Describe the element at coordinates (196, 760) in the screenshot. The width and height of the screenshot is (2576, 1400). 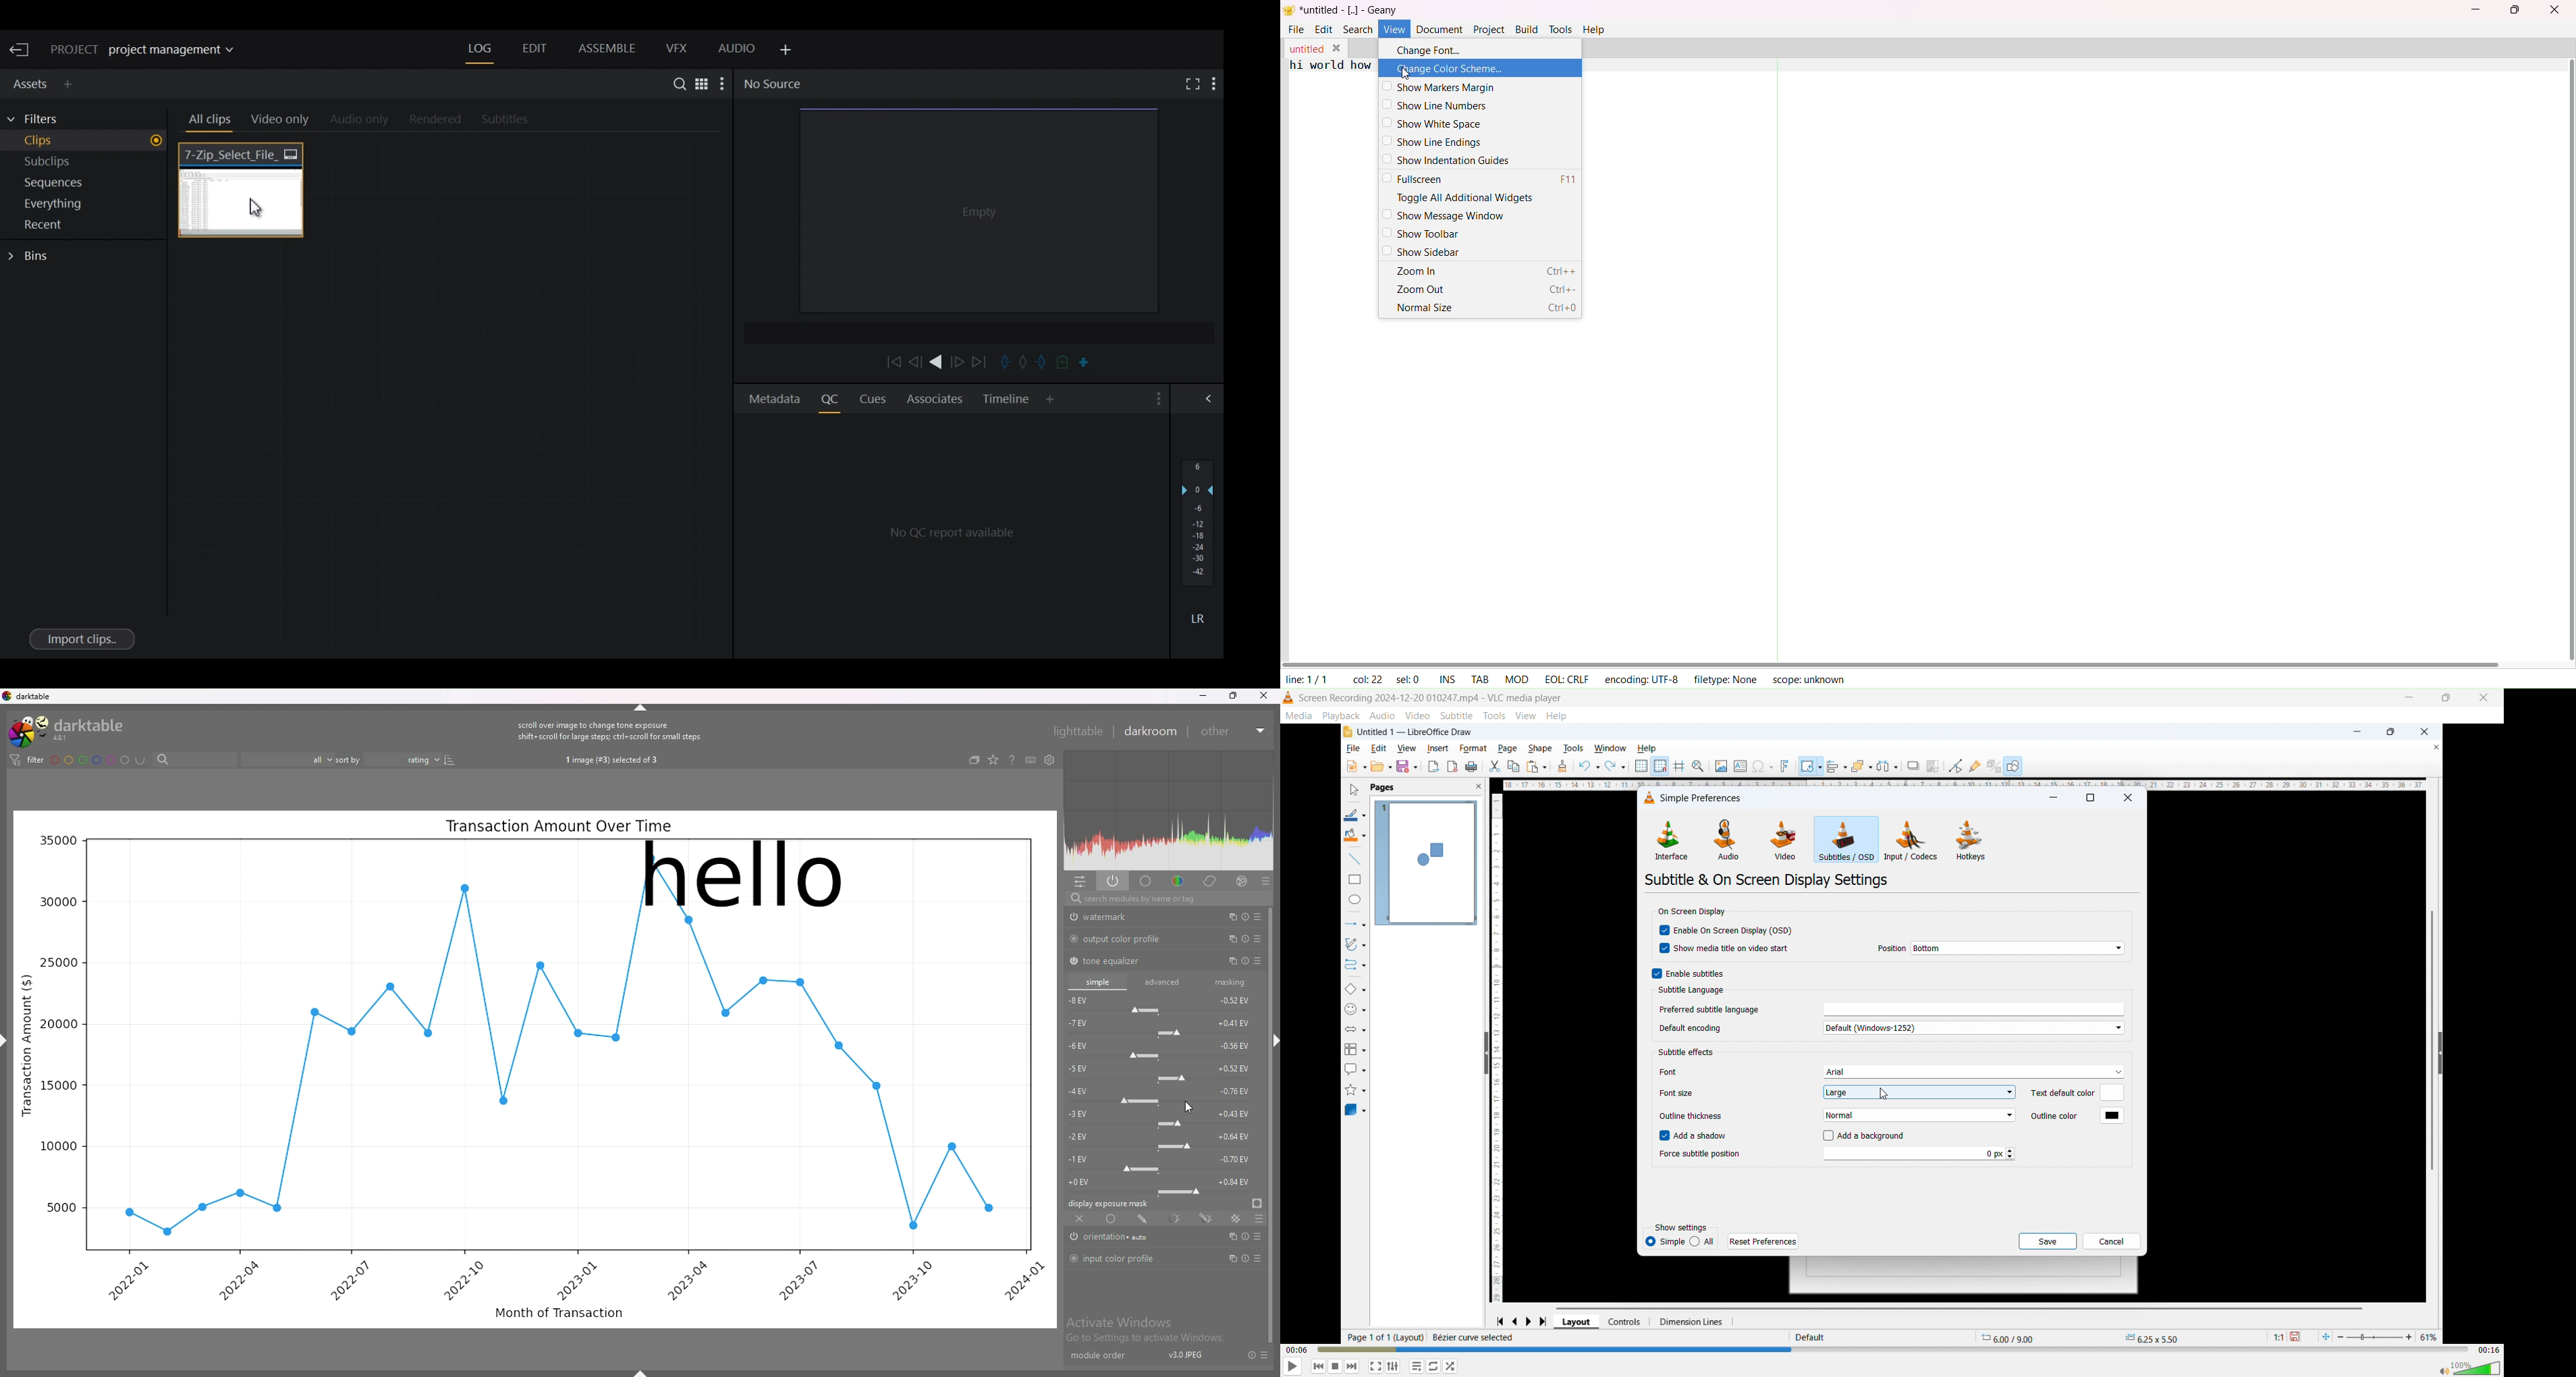
I see `search bar` at that location.